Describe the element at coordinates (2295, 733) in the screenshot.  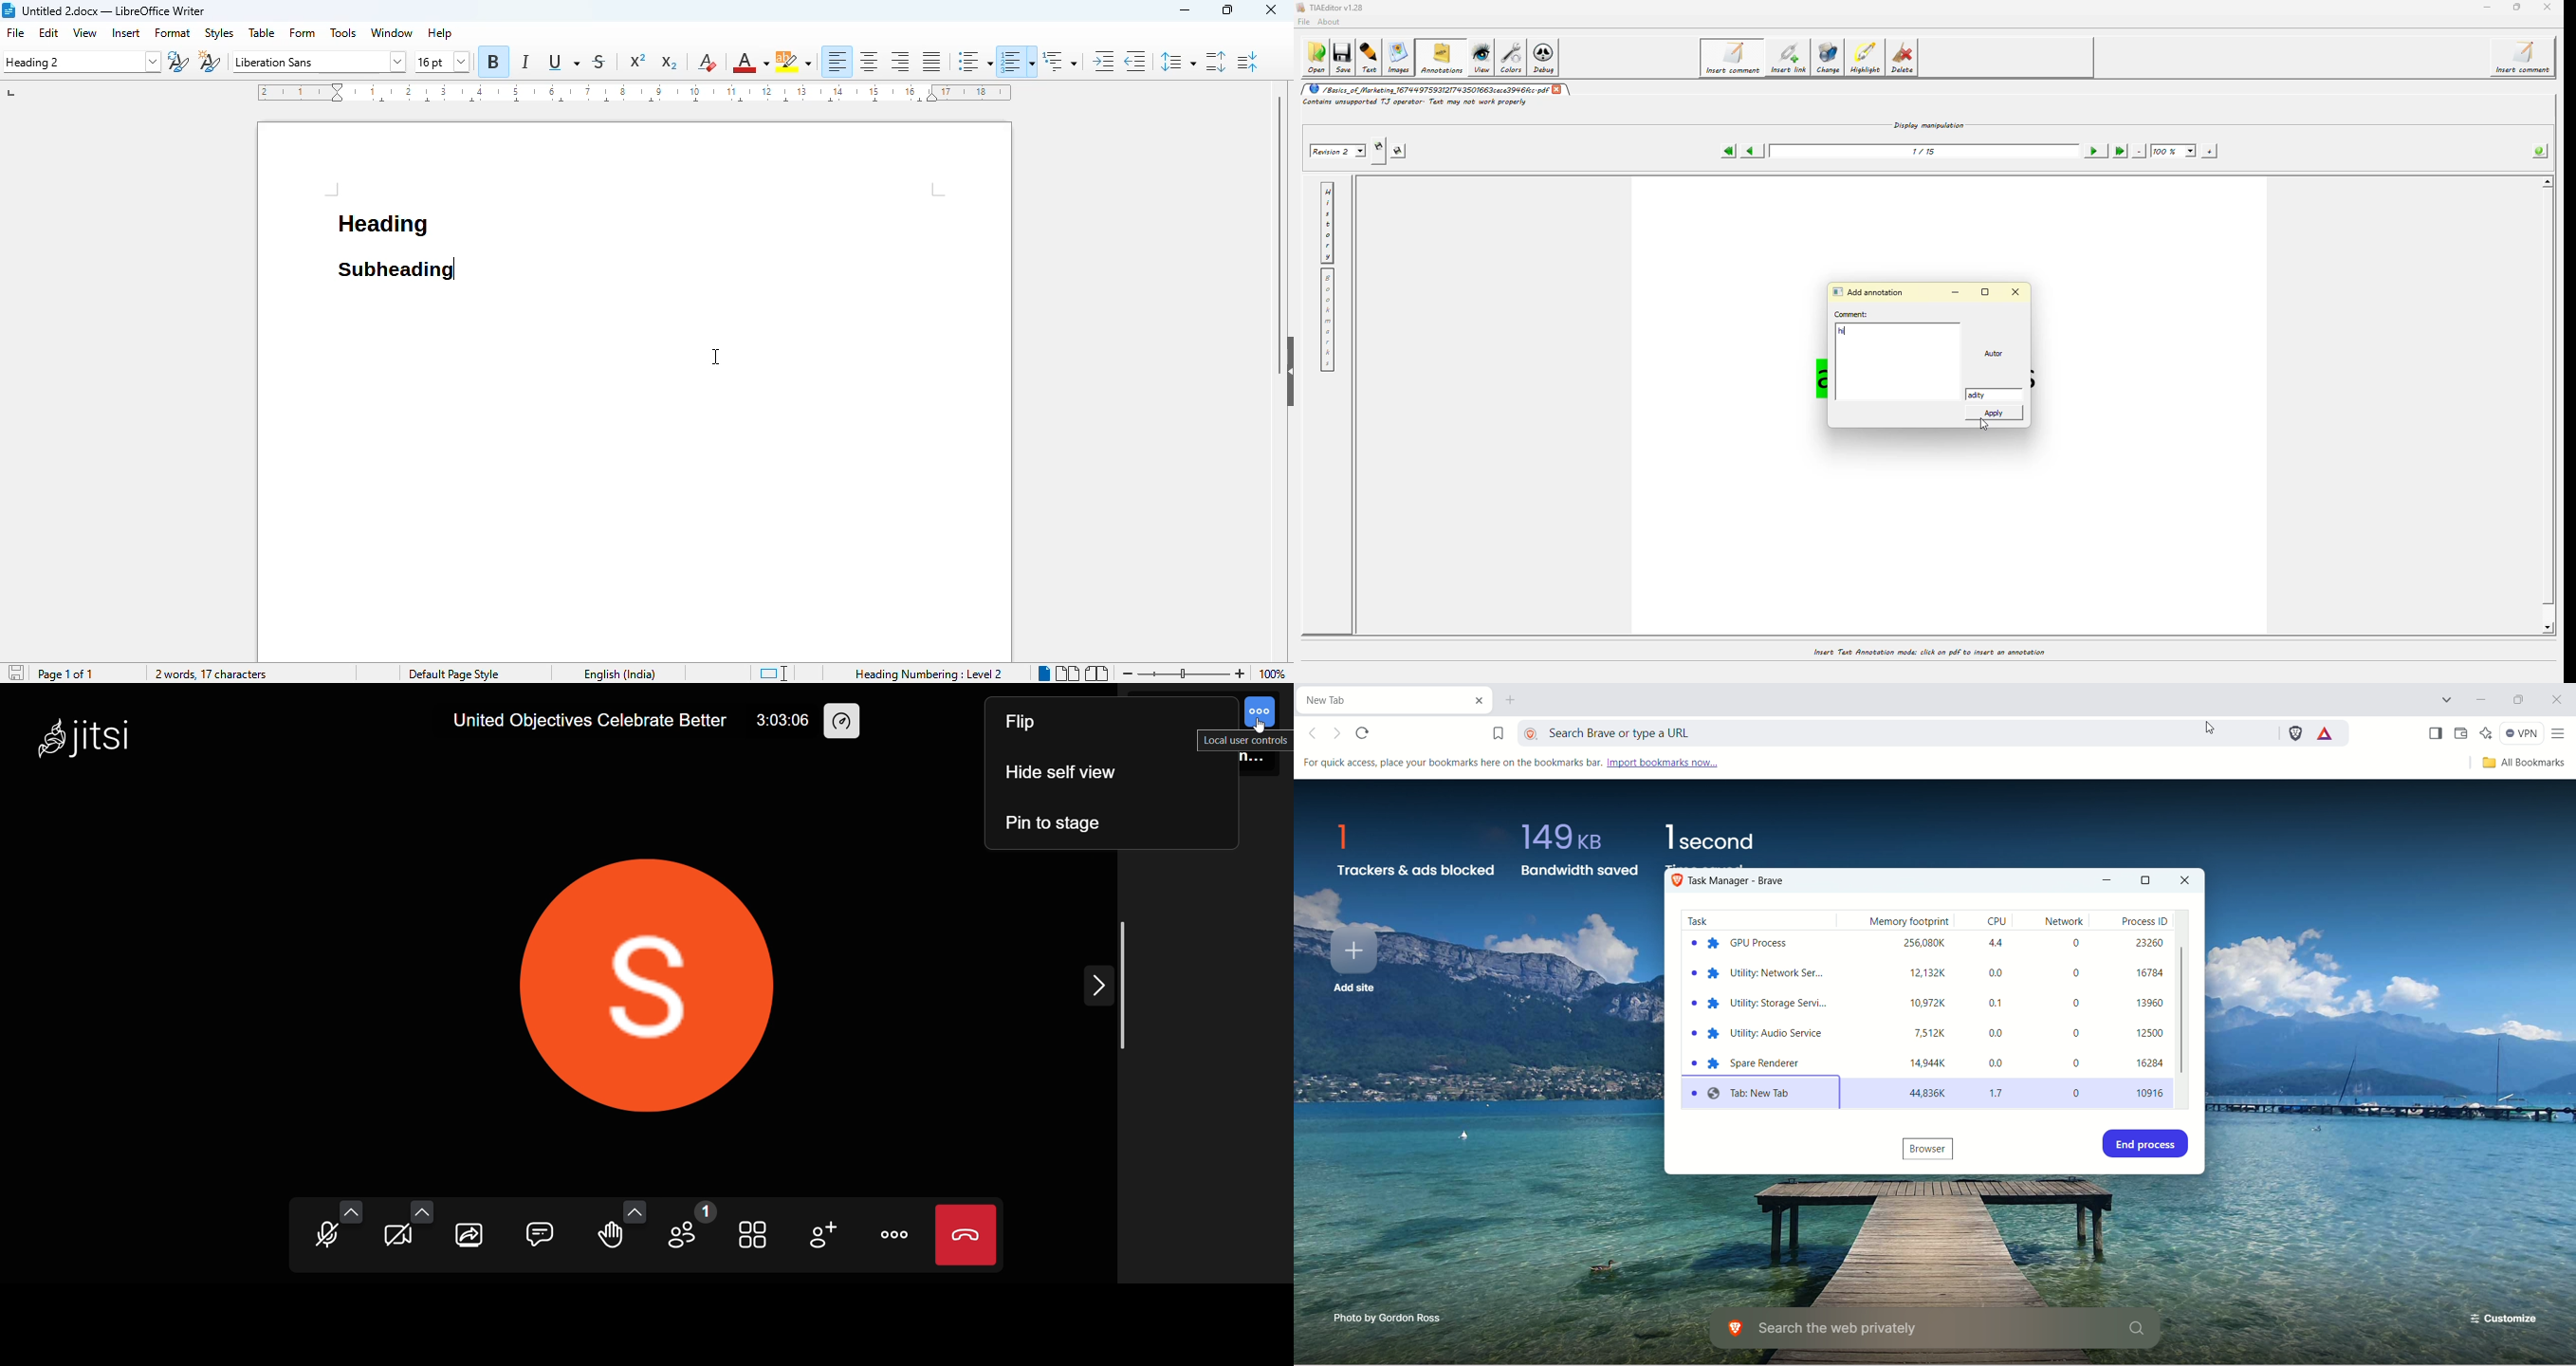
I see `Brave shield` at that location.